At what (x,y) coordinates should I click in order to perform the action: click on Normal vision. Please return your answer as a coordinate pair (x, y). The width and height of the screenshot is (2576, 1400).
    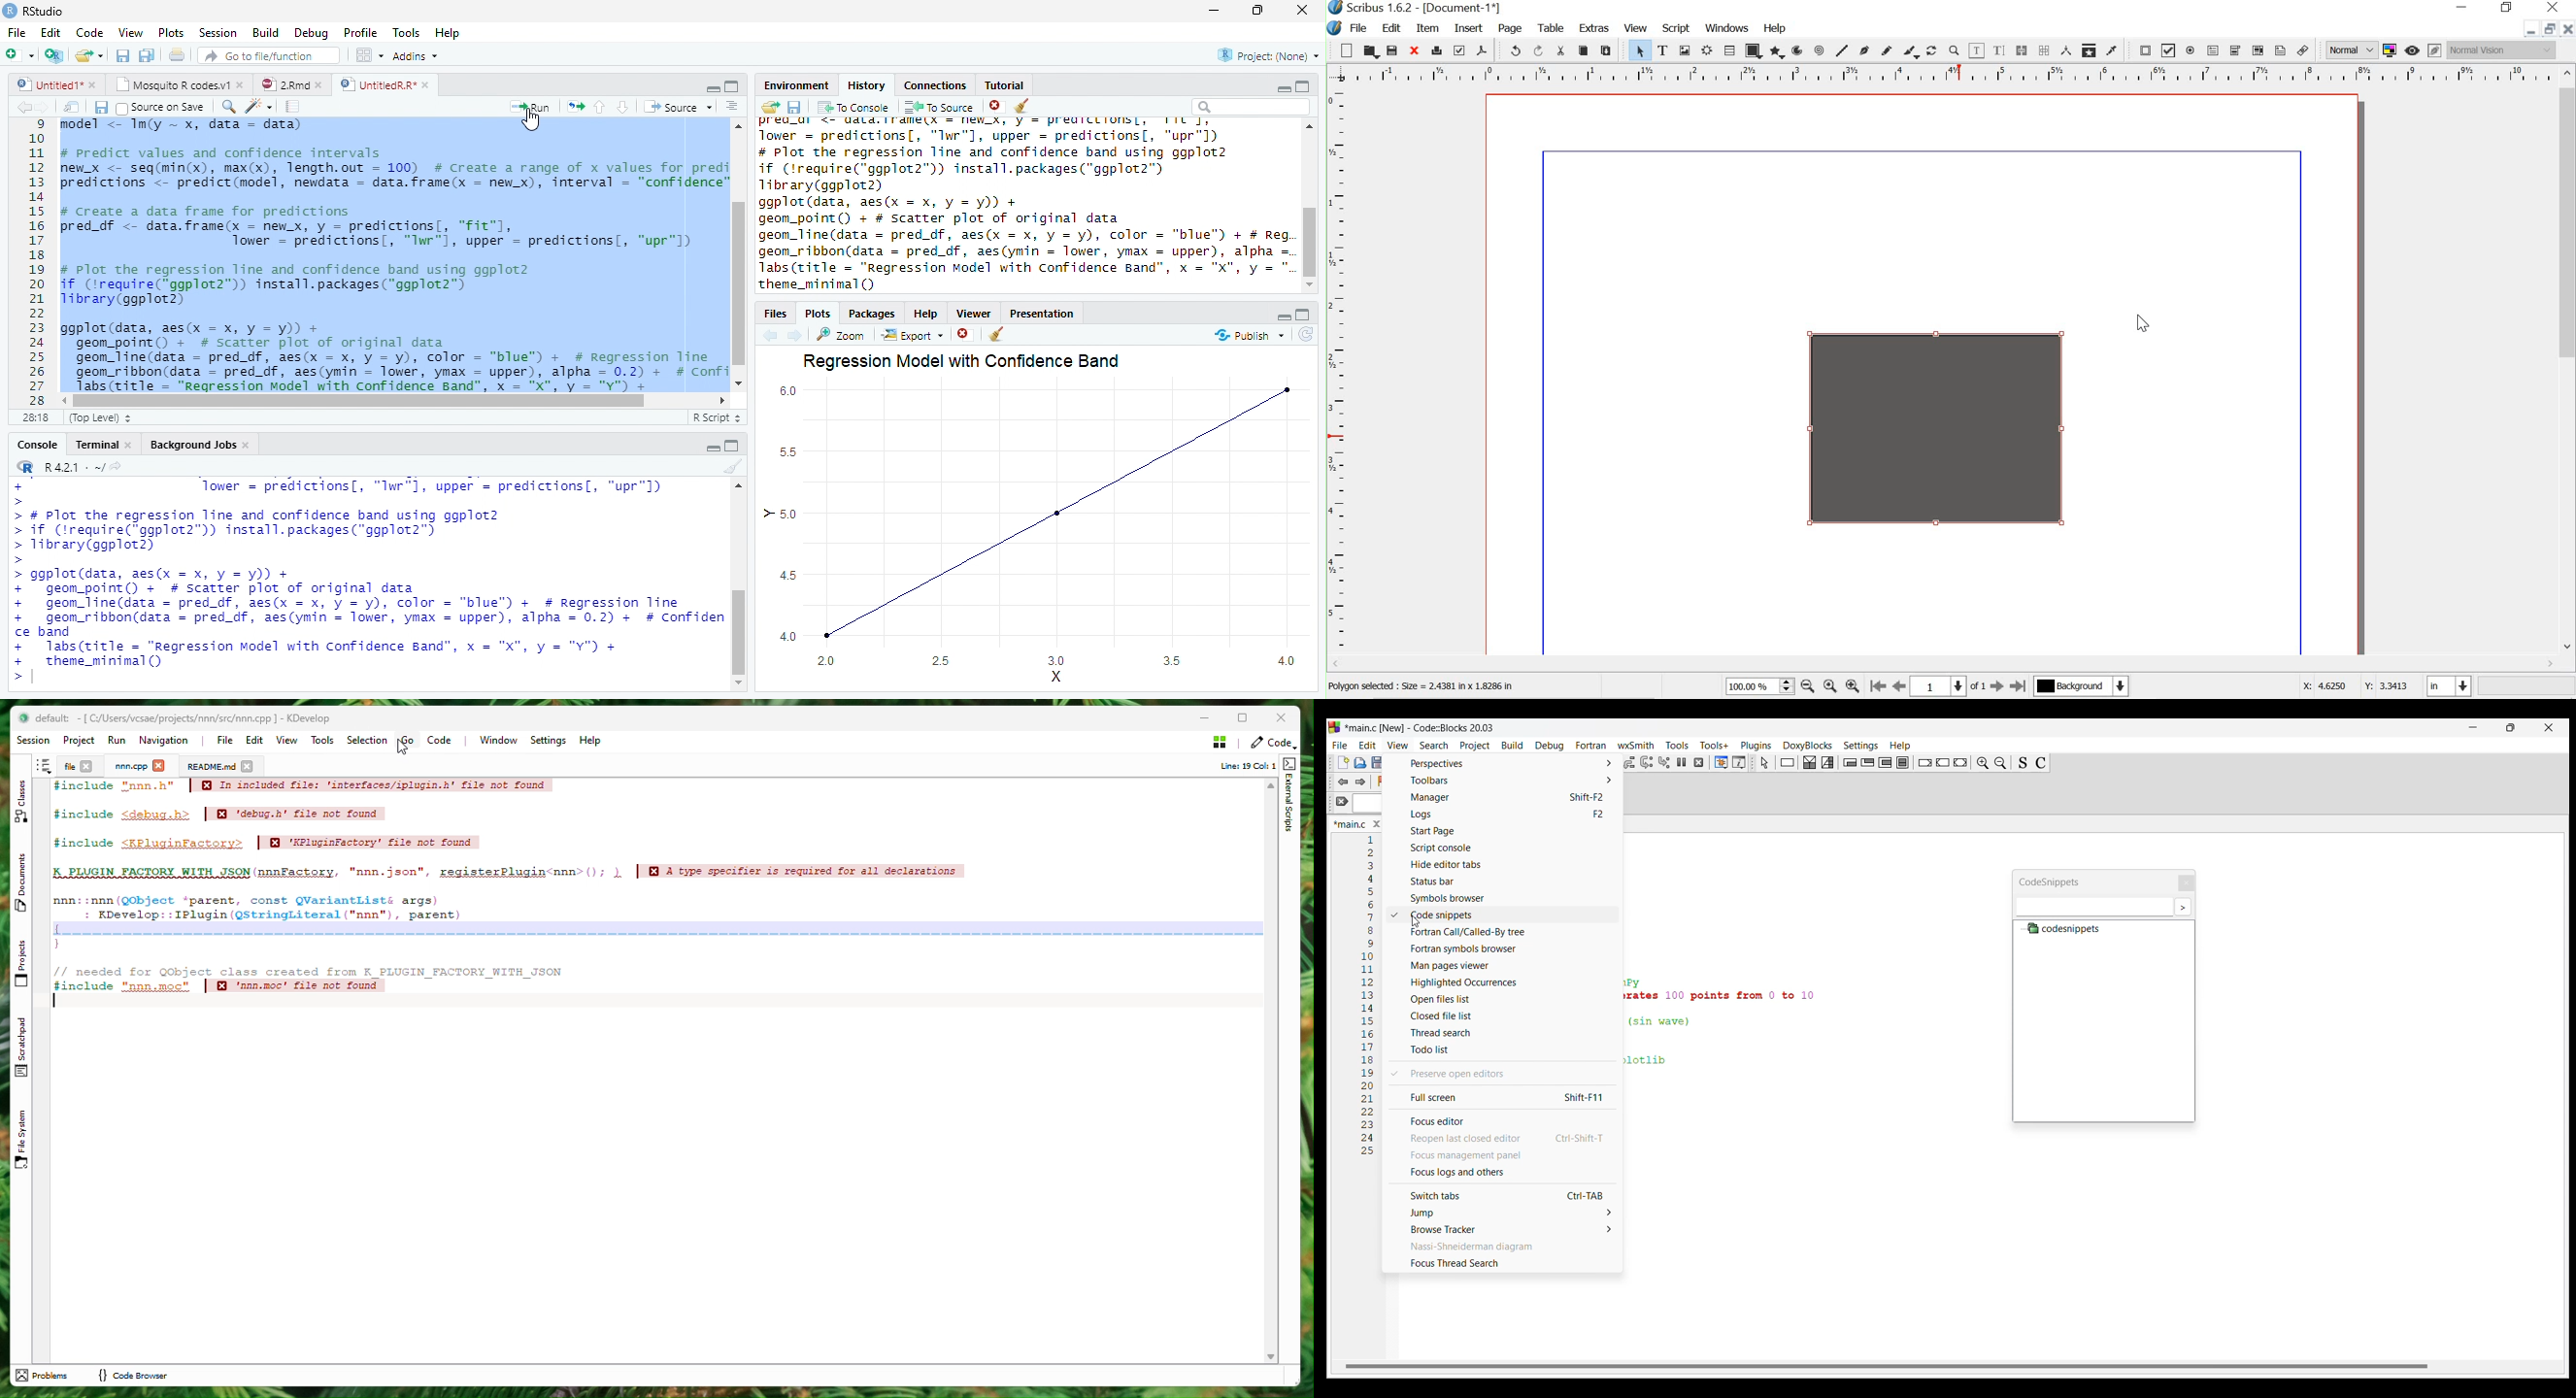
    Looking at the image, I should click on (2505, 49).